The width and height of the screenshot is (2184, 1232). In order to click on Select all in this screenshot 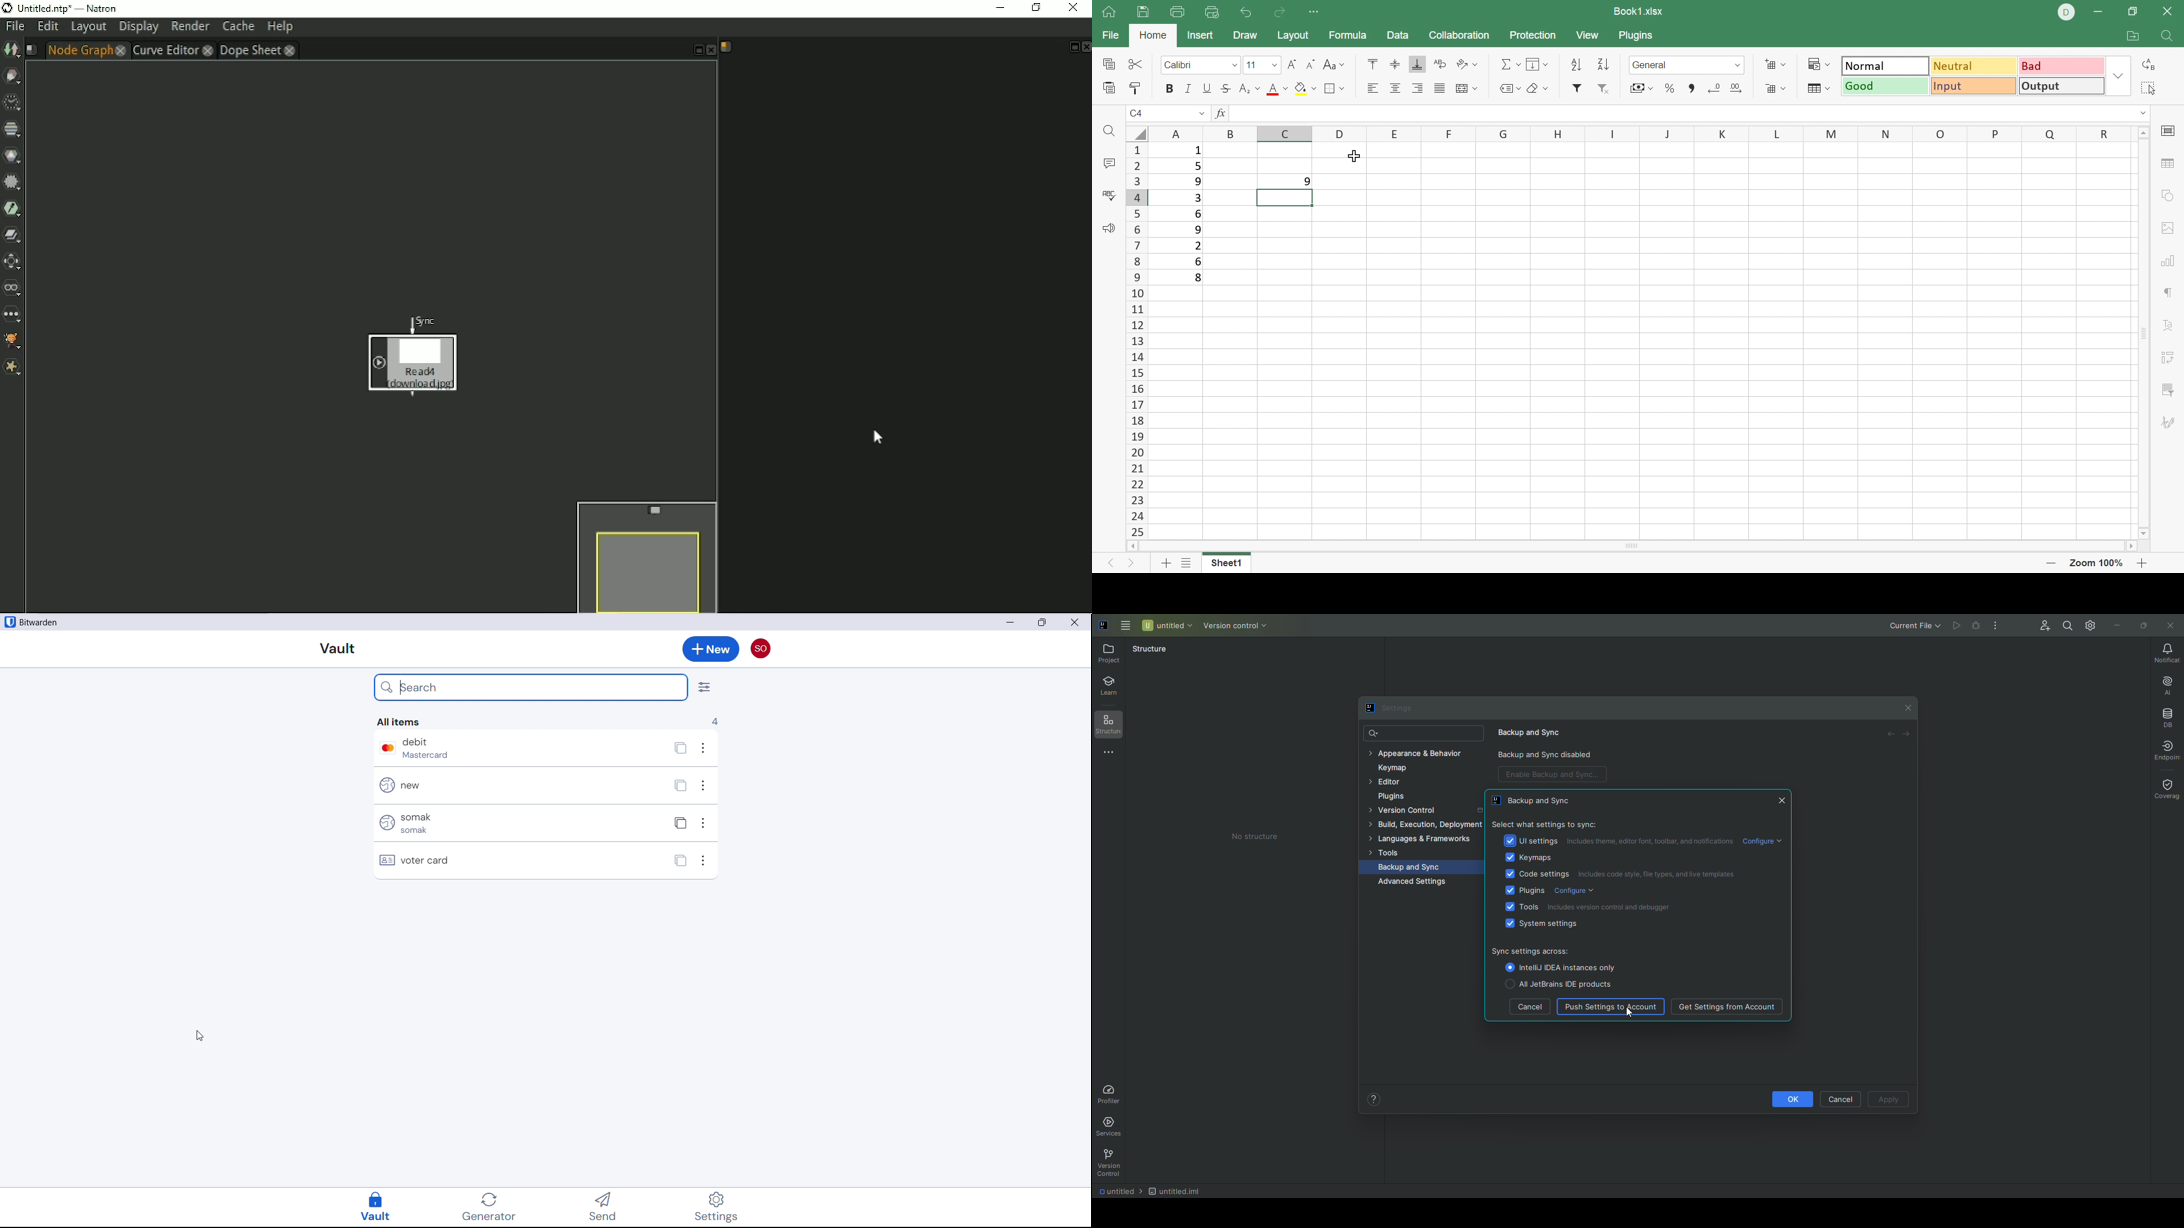, I will do `click(2149, 90)`.